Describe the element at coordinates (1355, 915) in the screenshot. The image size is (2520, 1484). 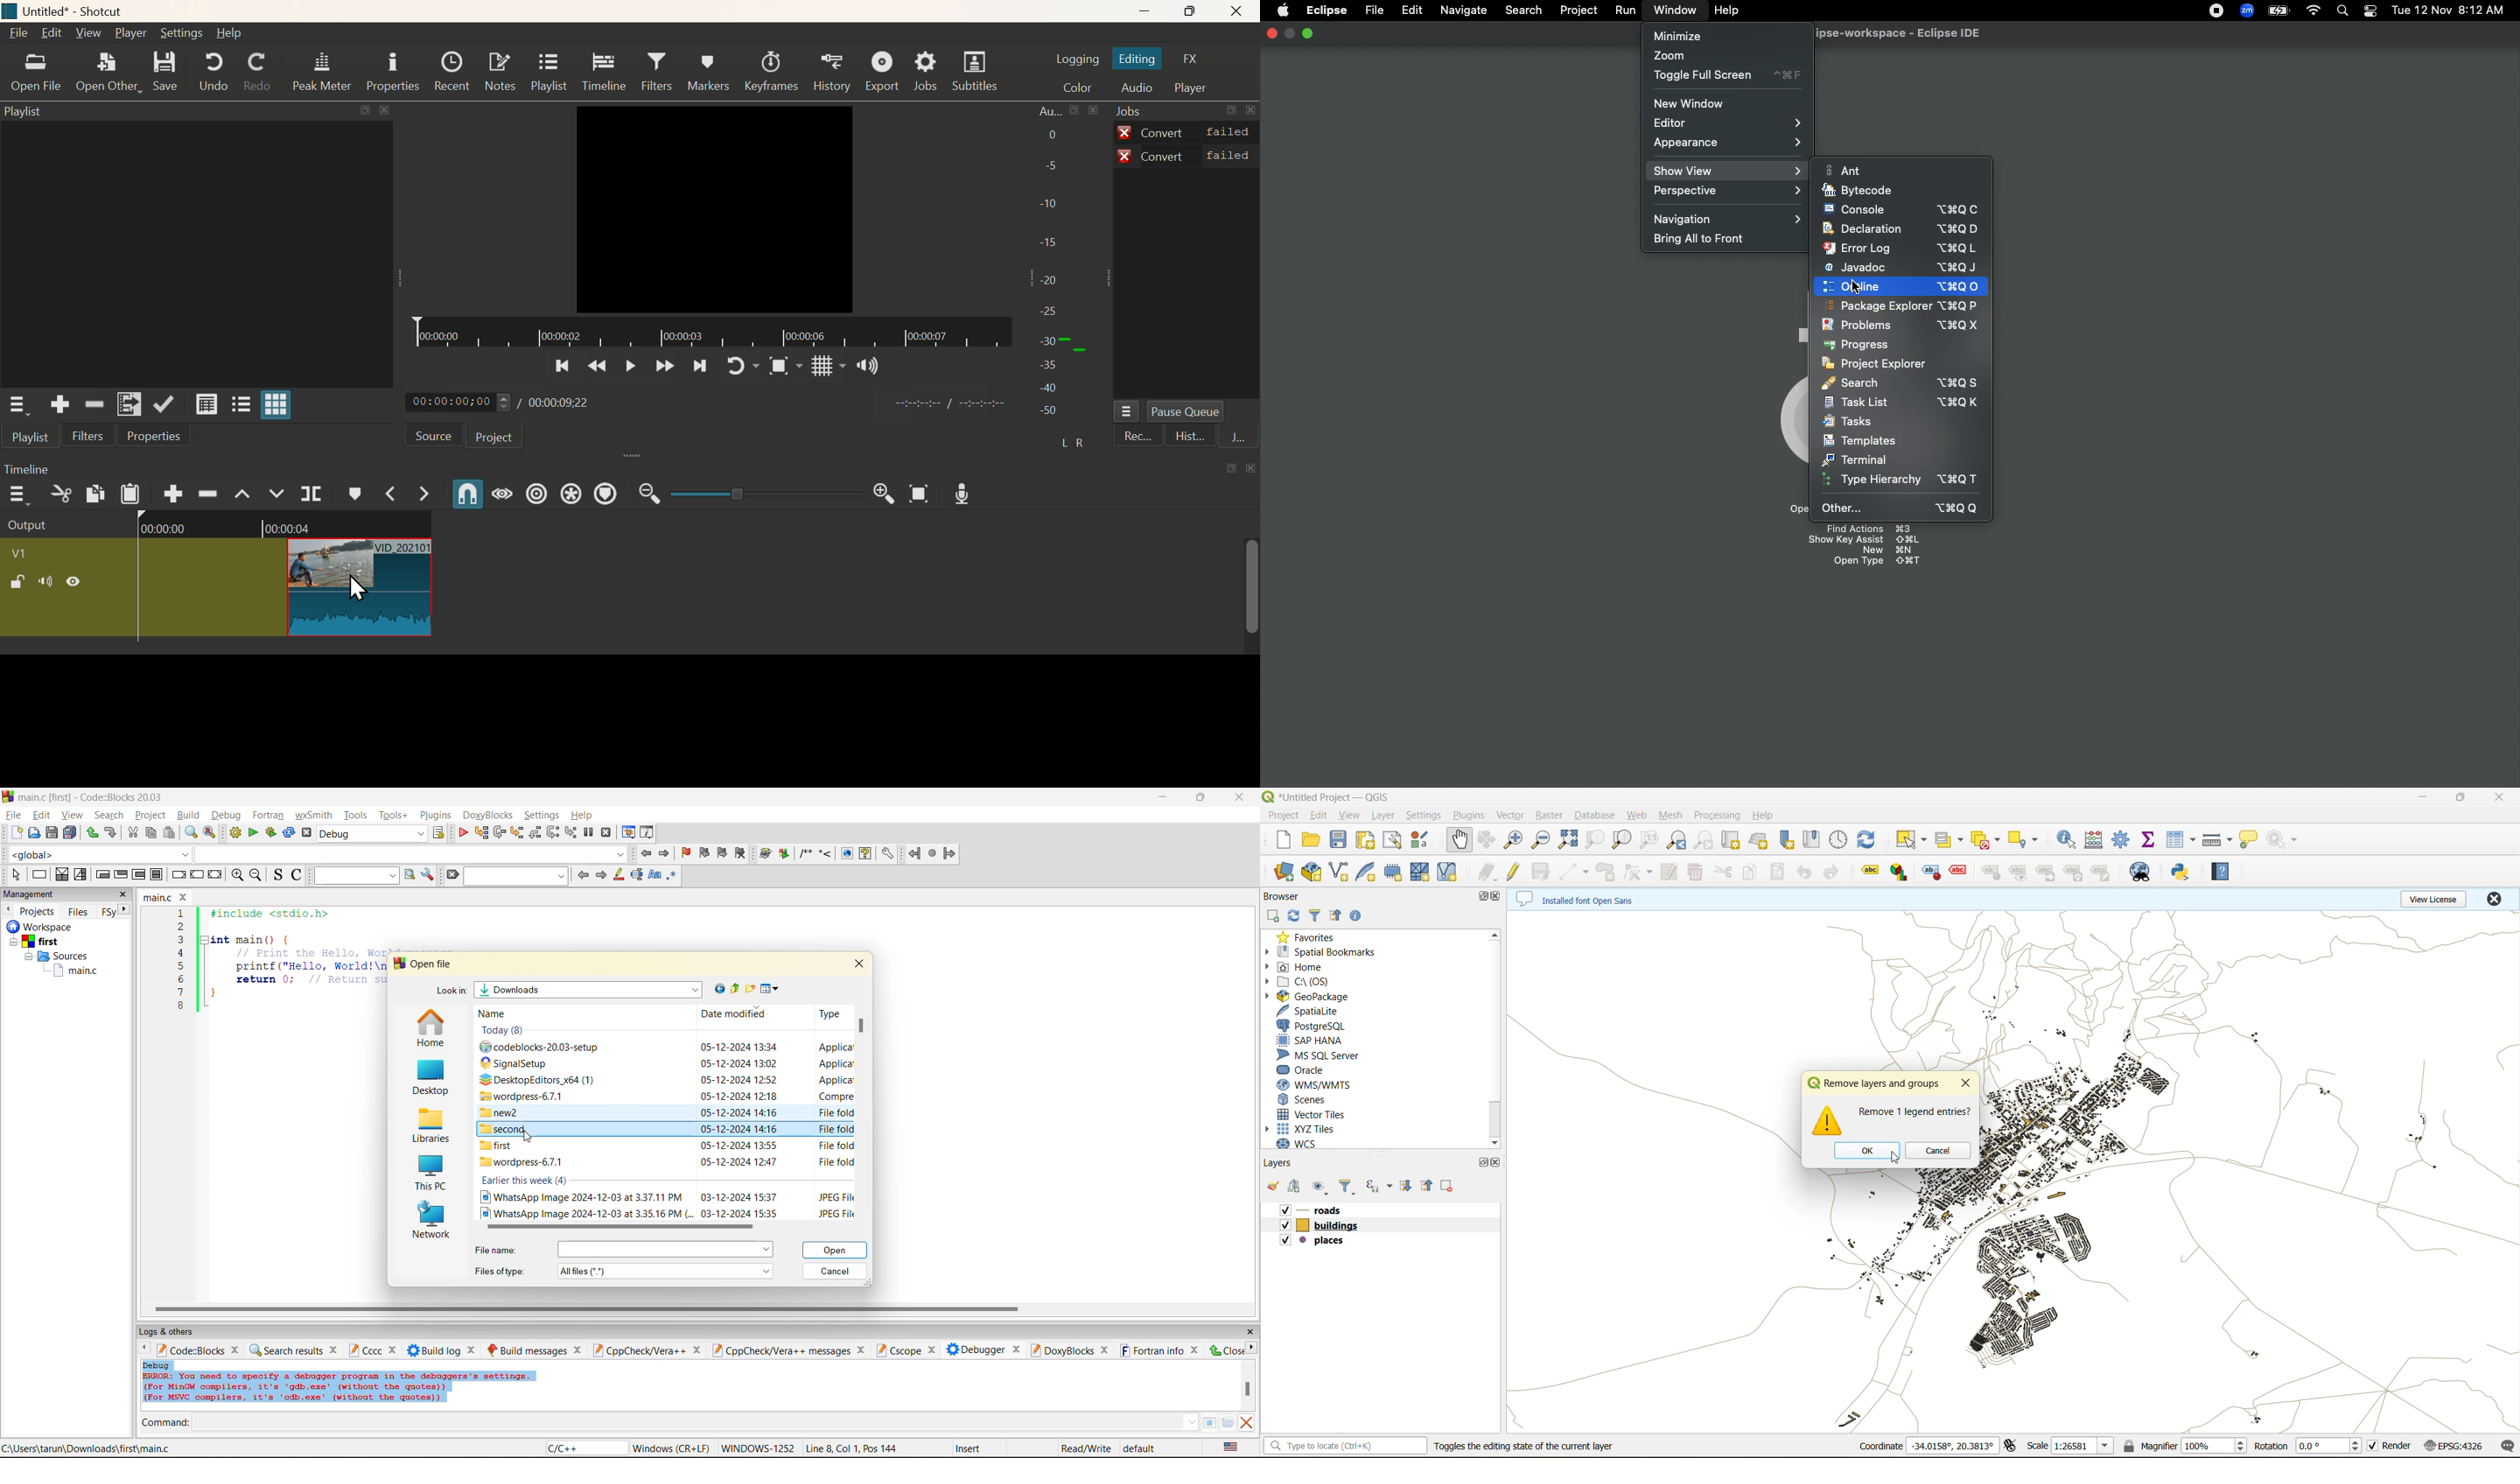
I see `enable properties` at that location.